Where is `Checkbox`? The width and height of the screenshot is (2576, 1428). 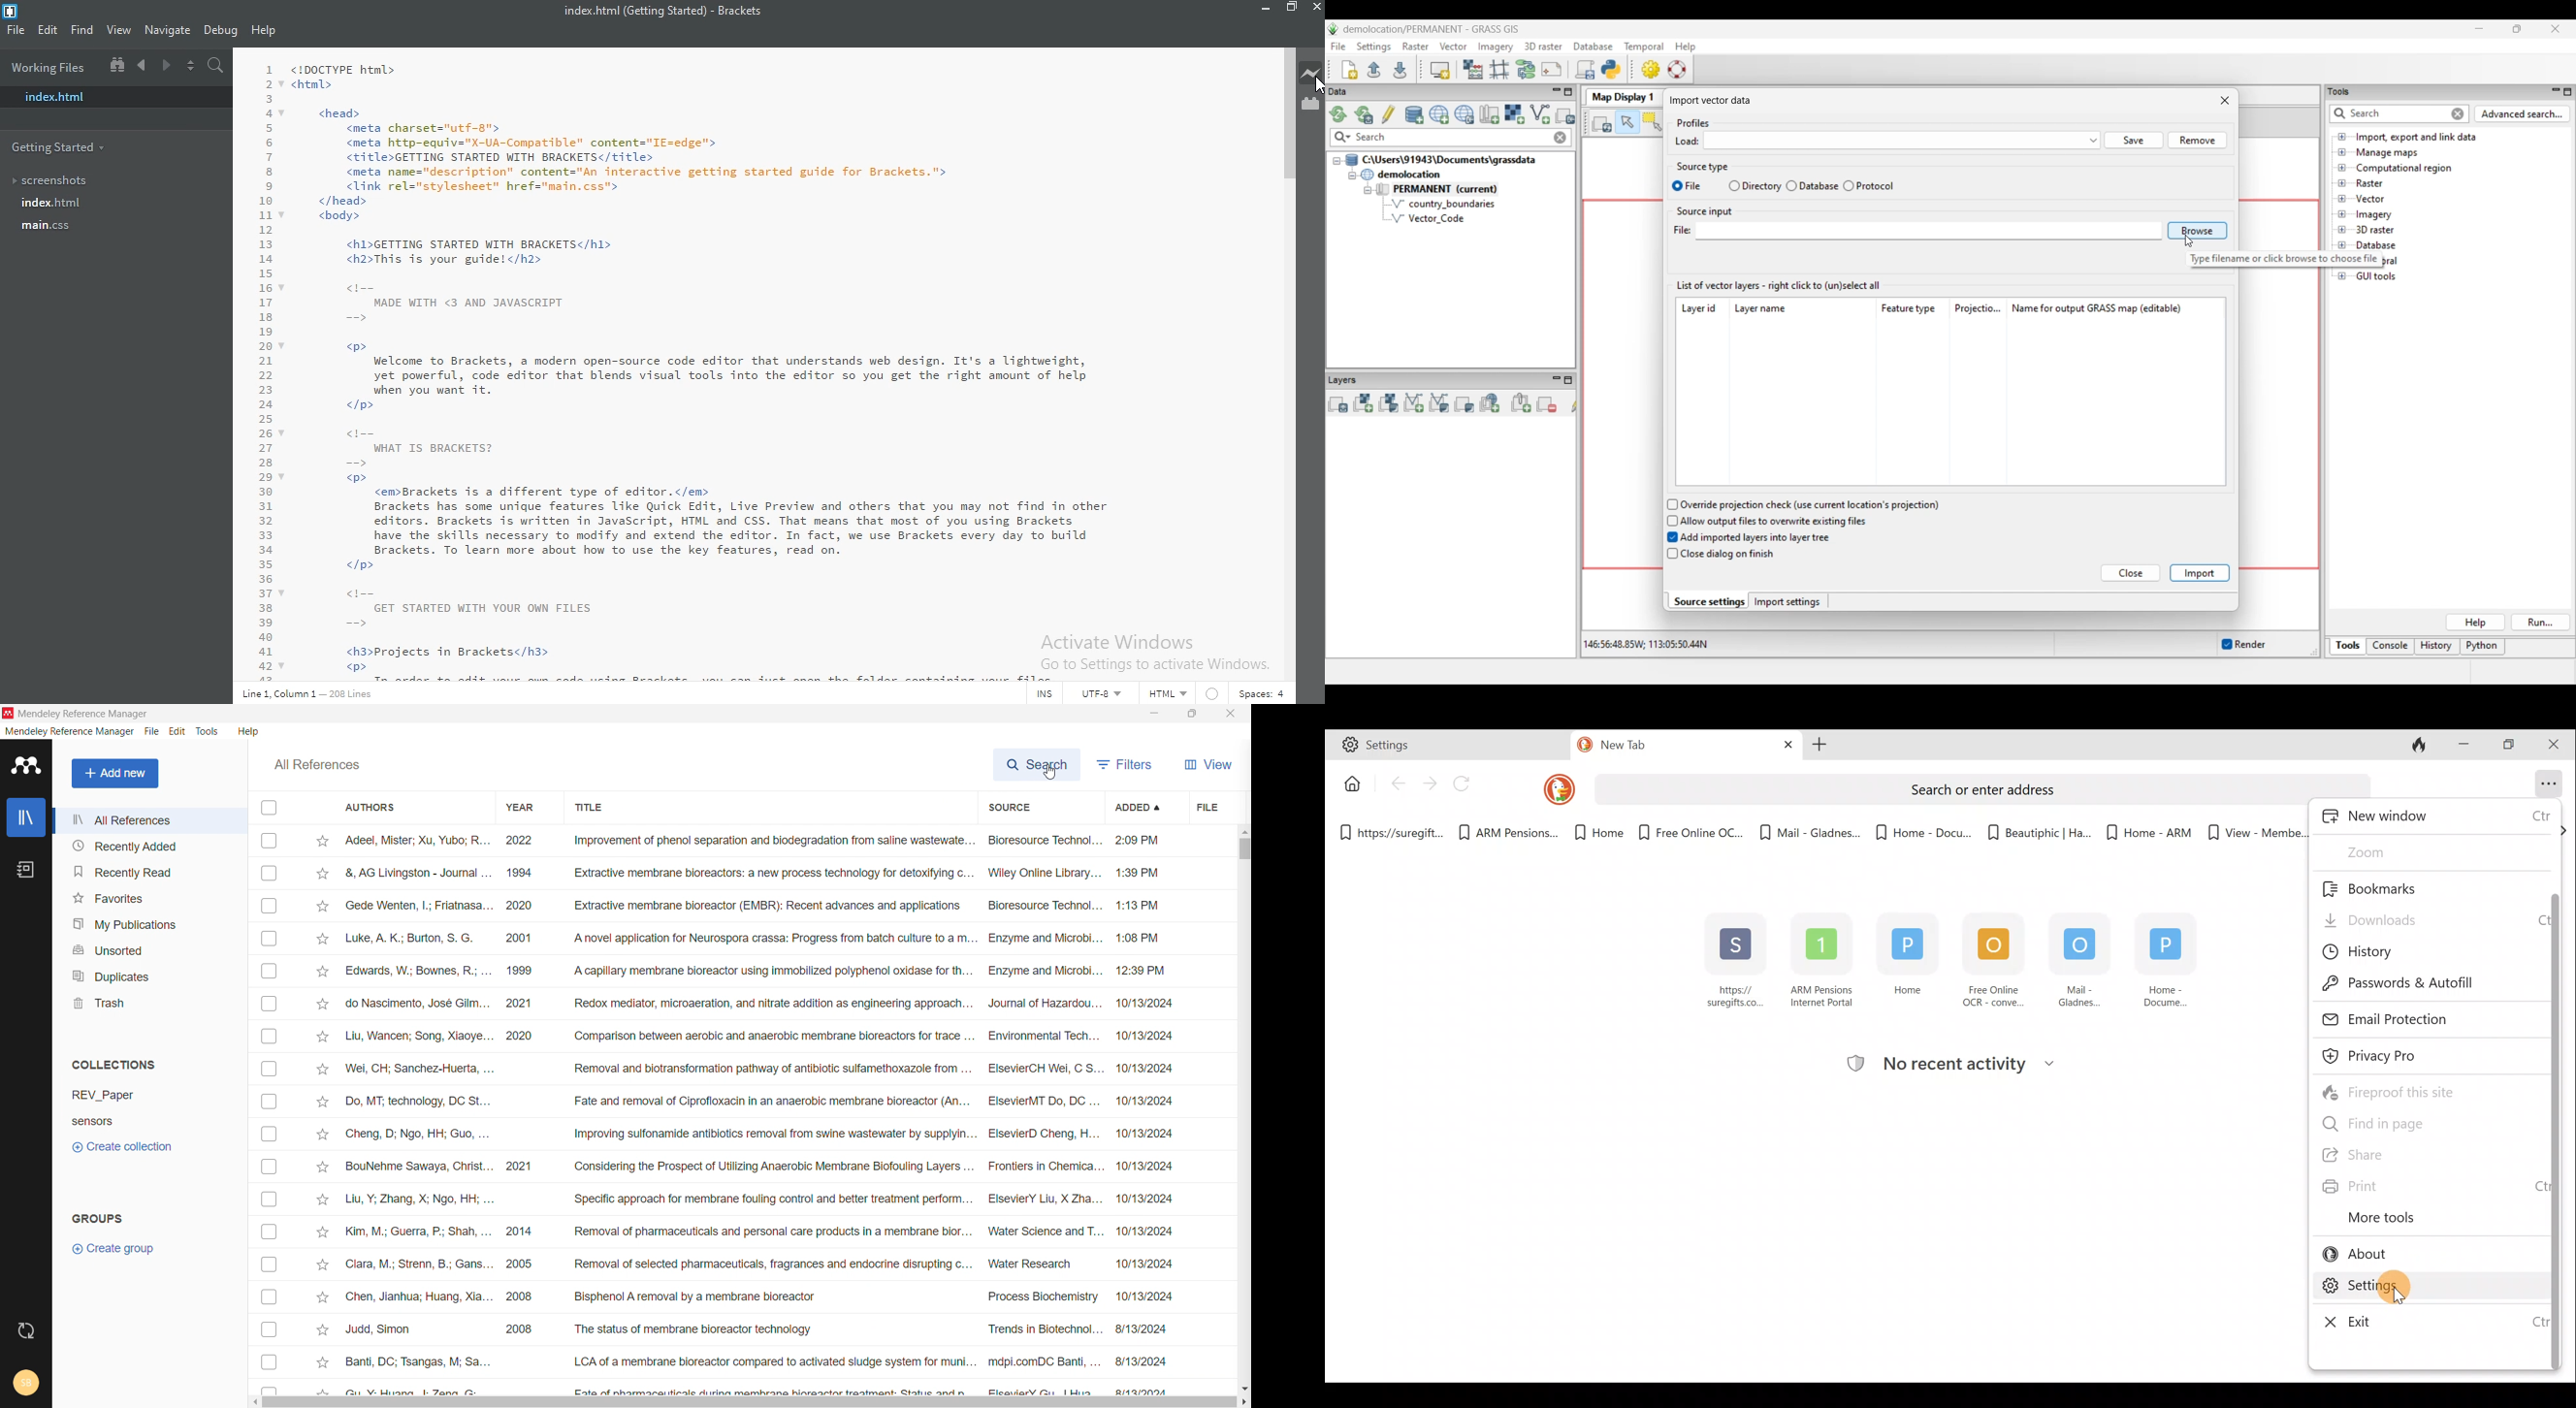 Checkbox is located at coordinates (270, 1267).